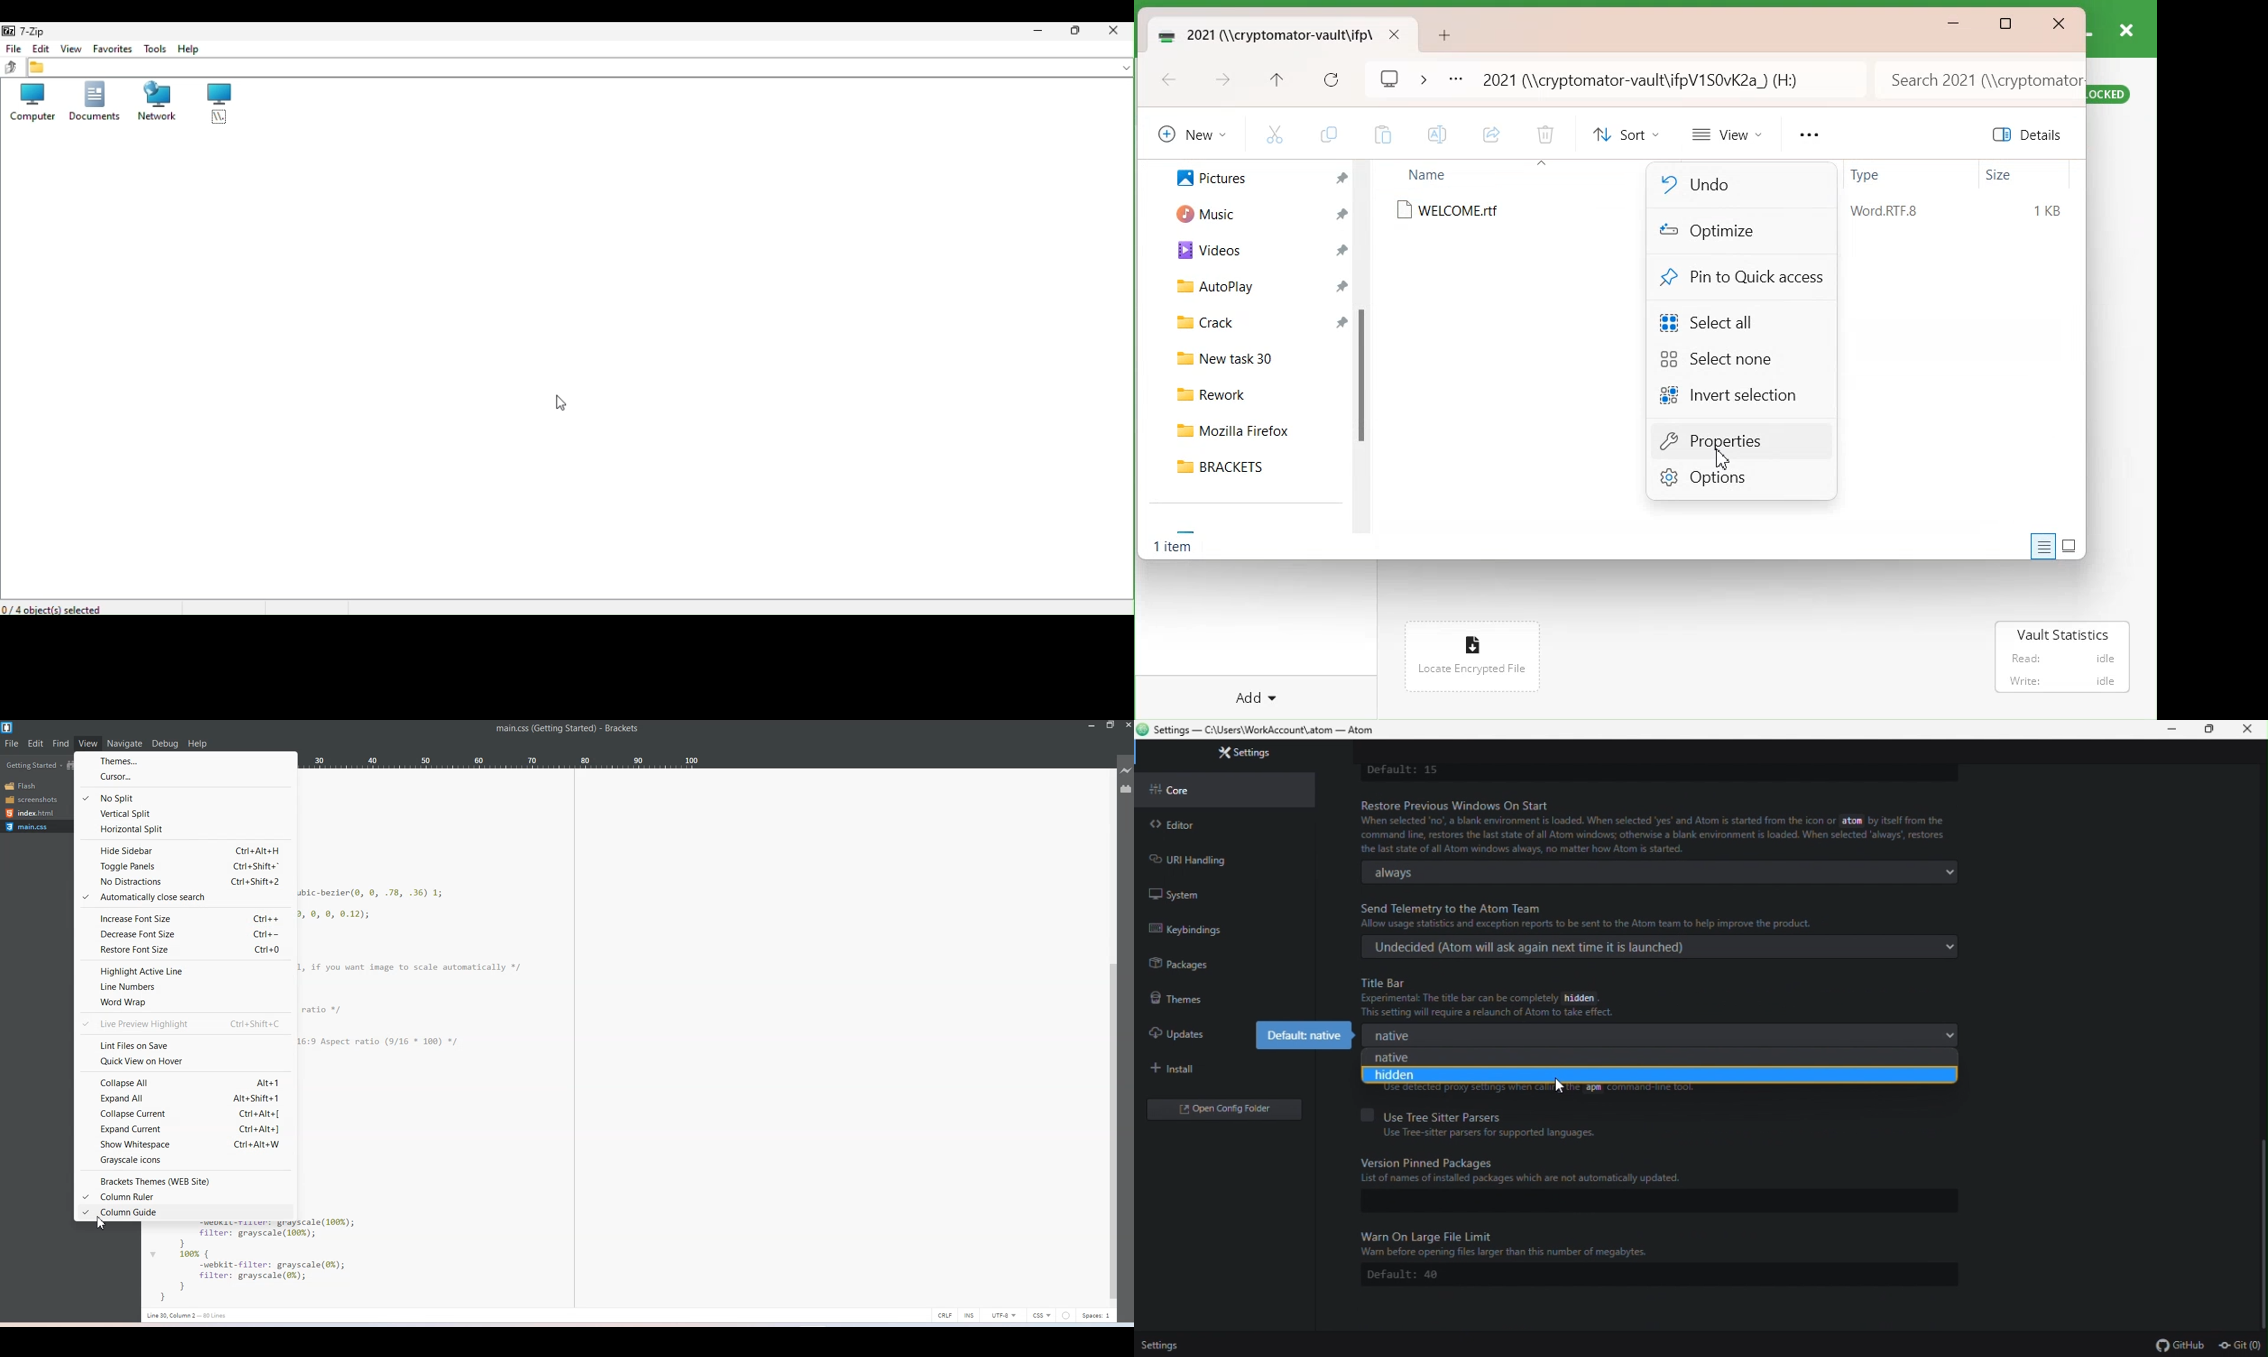  I want to click on index.html, so click(35, 812).